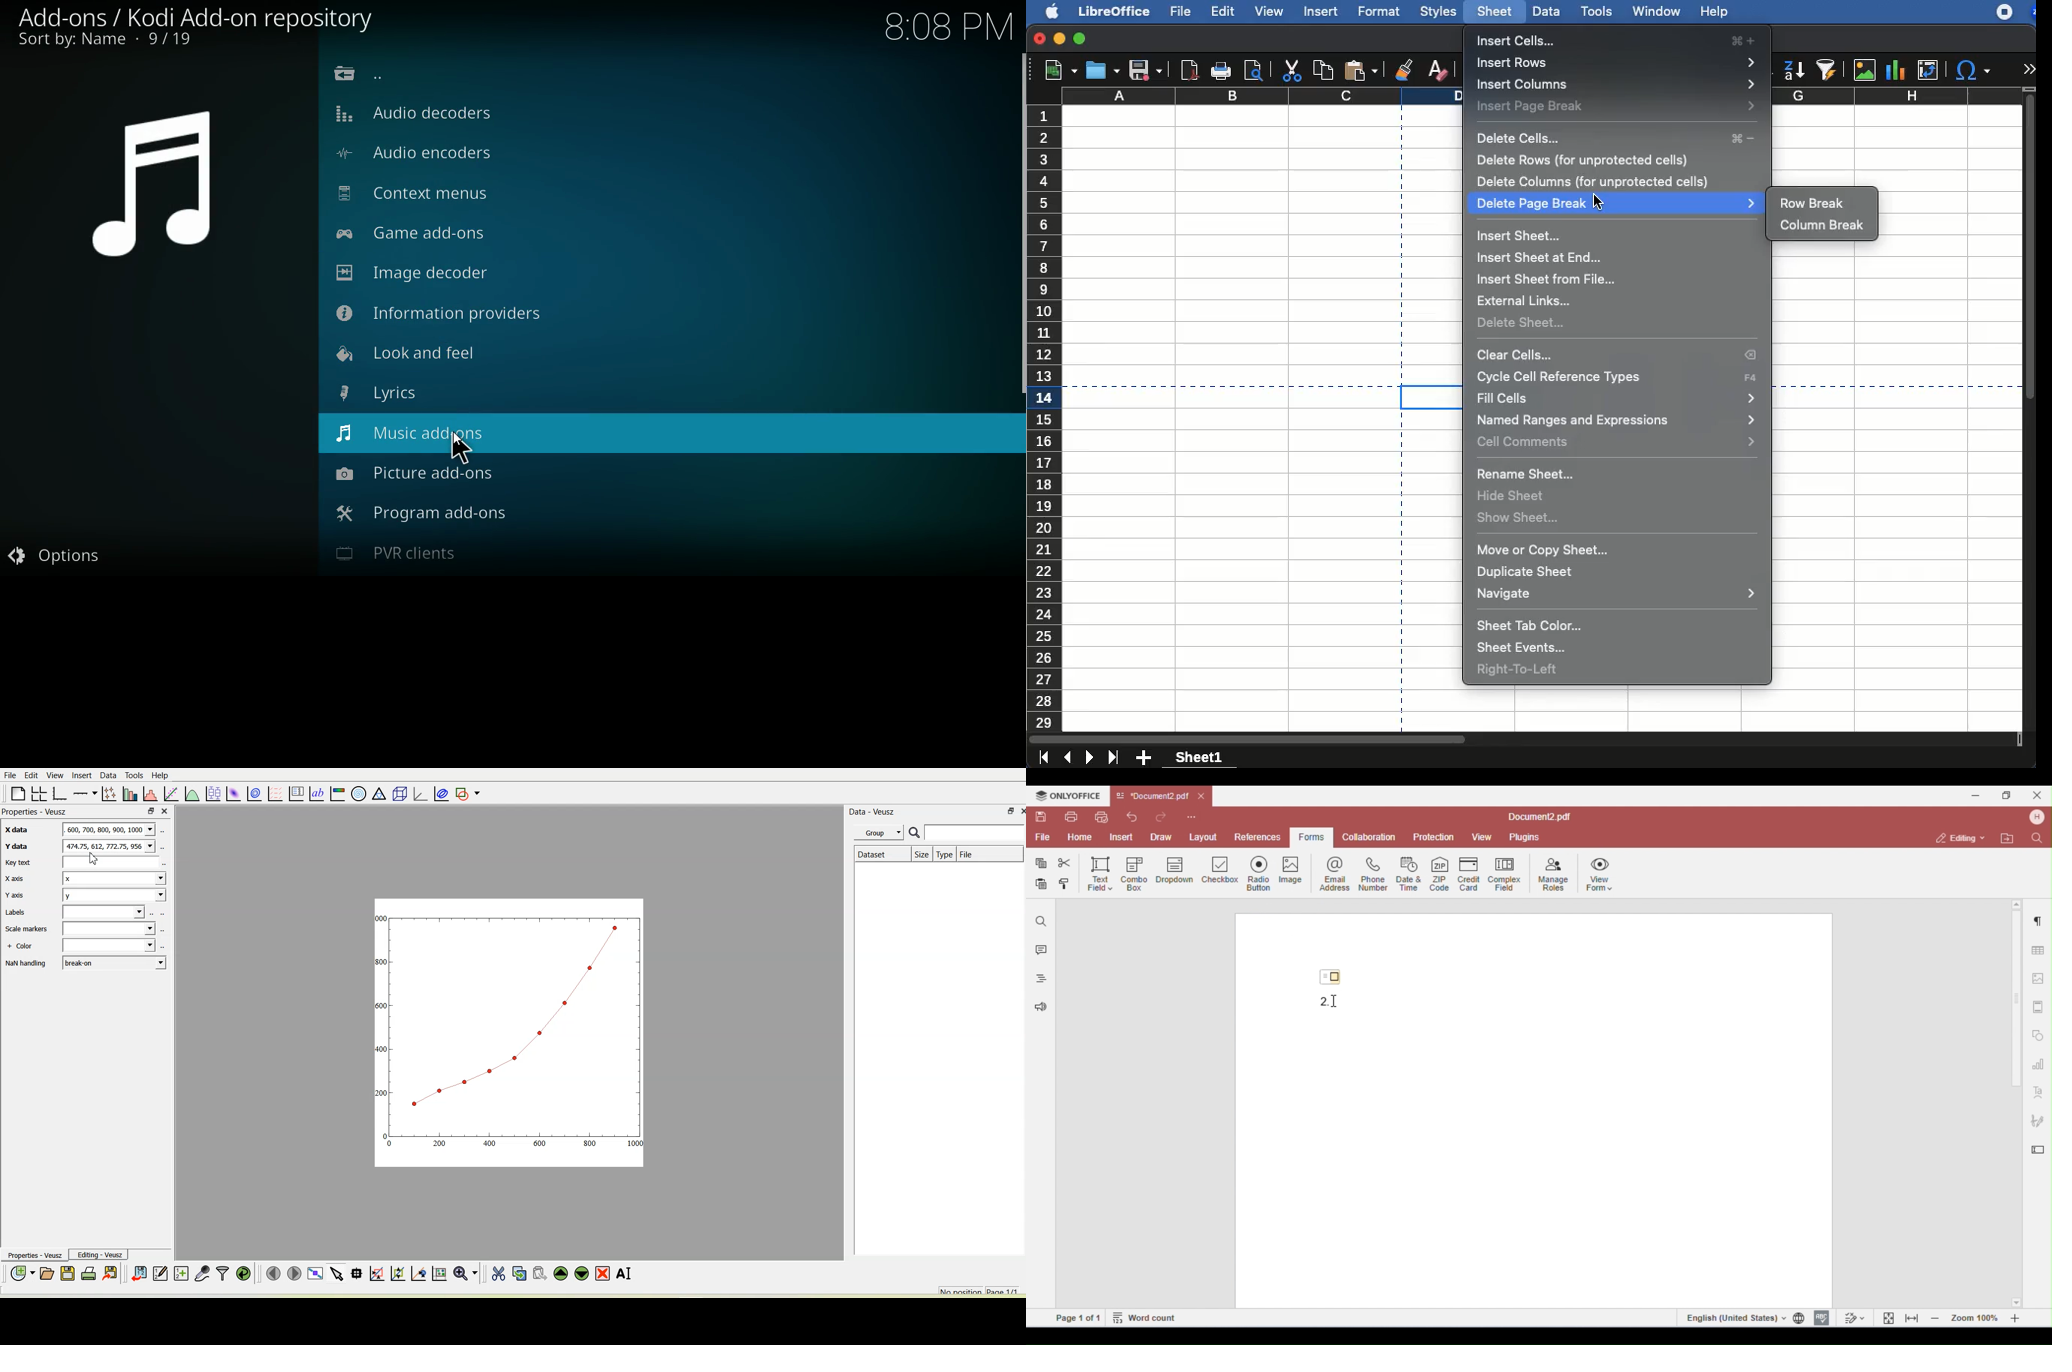  I want to click on View, so click(53, 776).